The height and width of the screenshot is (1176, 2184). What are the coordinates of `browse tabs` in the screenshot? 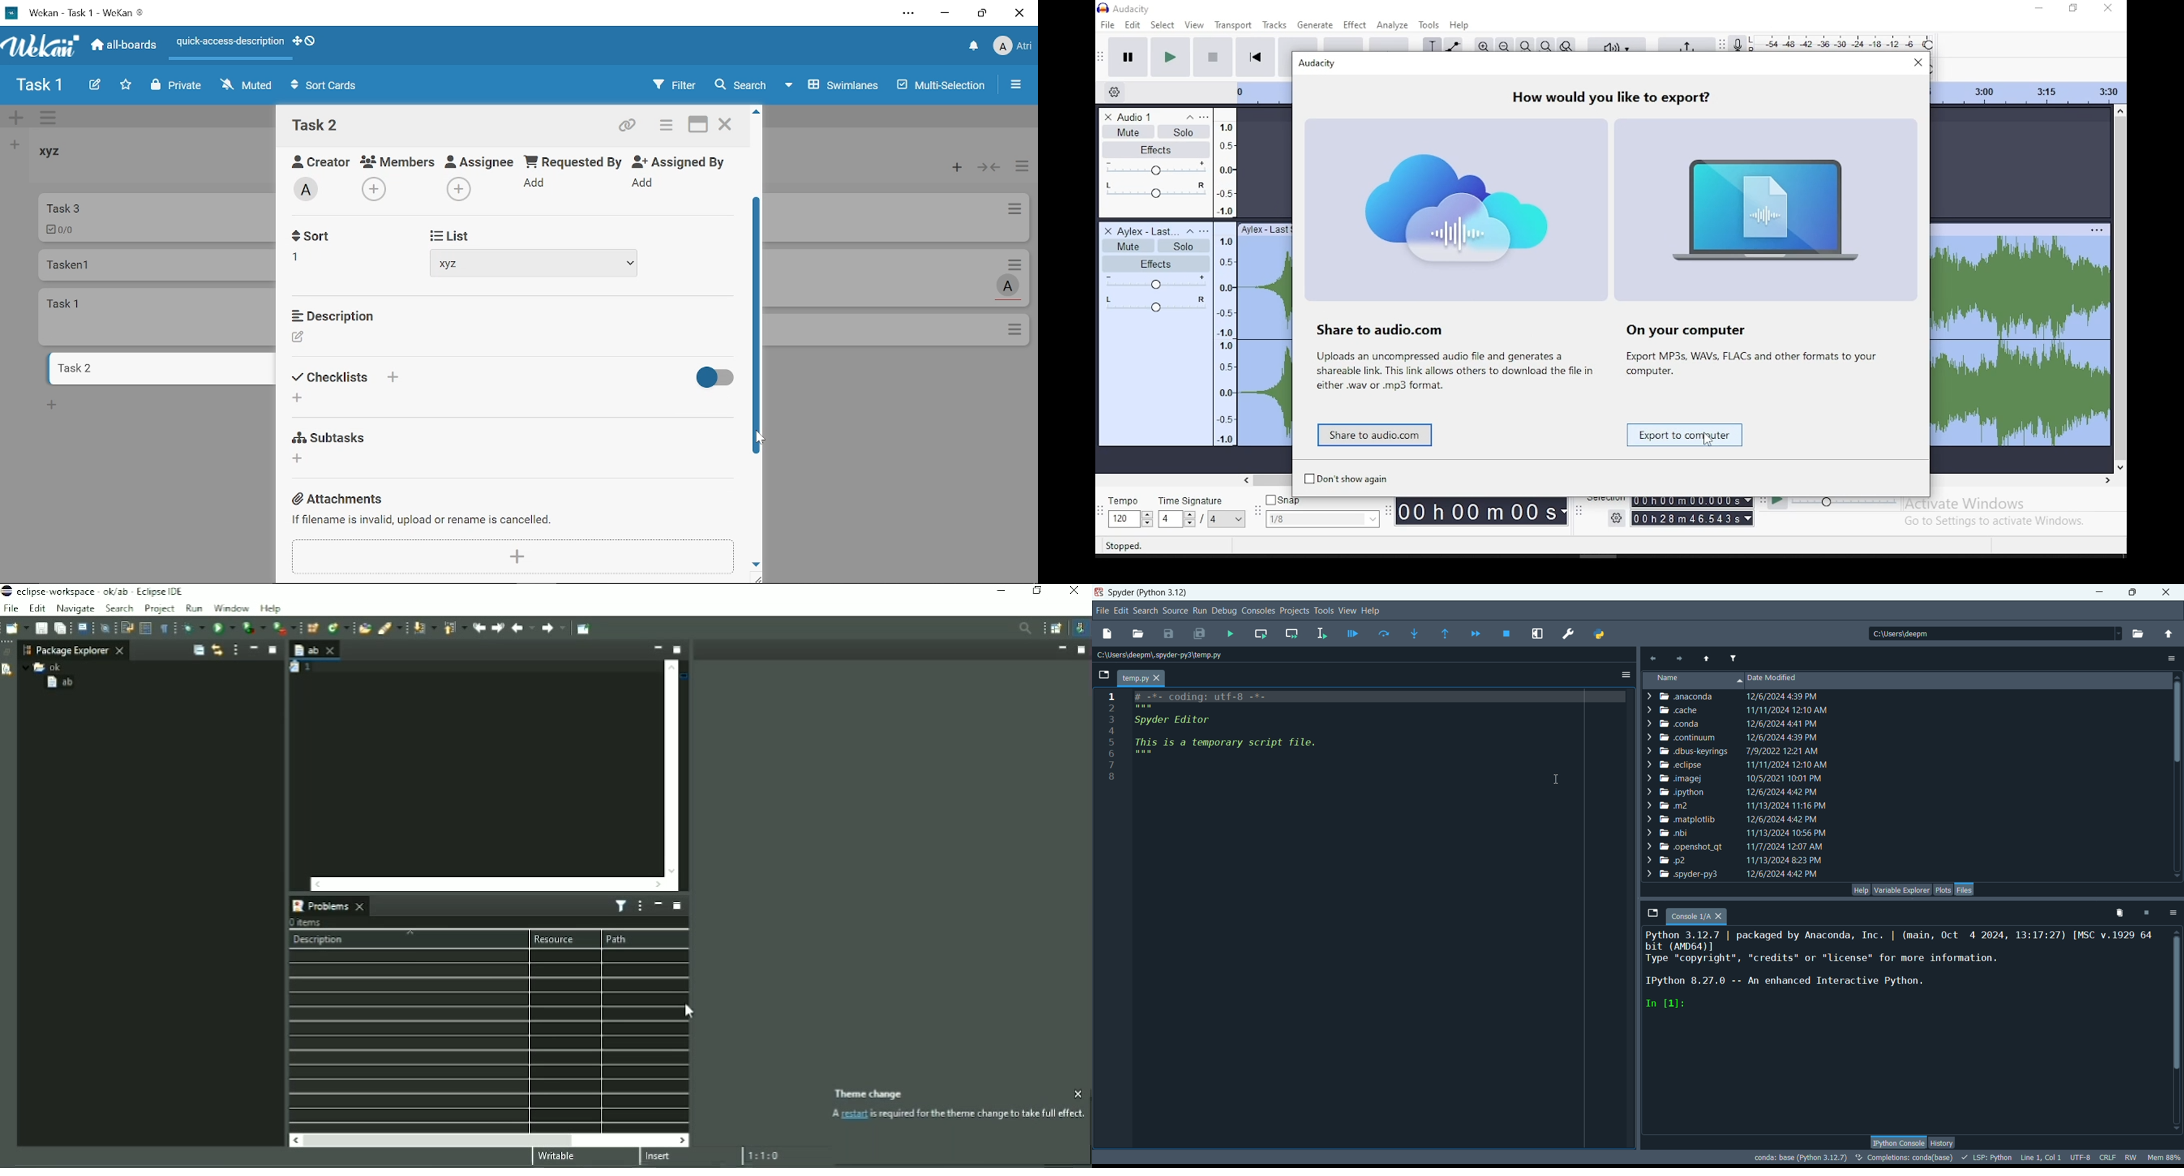 It's located at (1103, 673).